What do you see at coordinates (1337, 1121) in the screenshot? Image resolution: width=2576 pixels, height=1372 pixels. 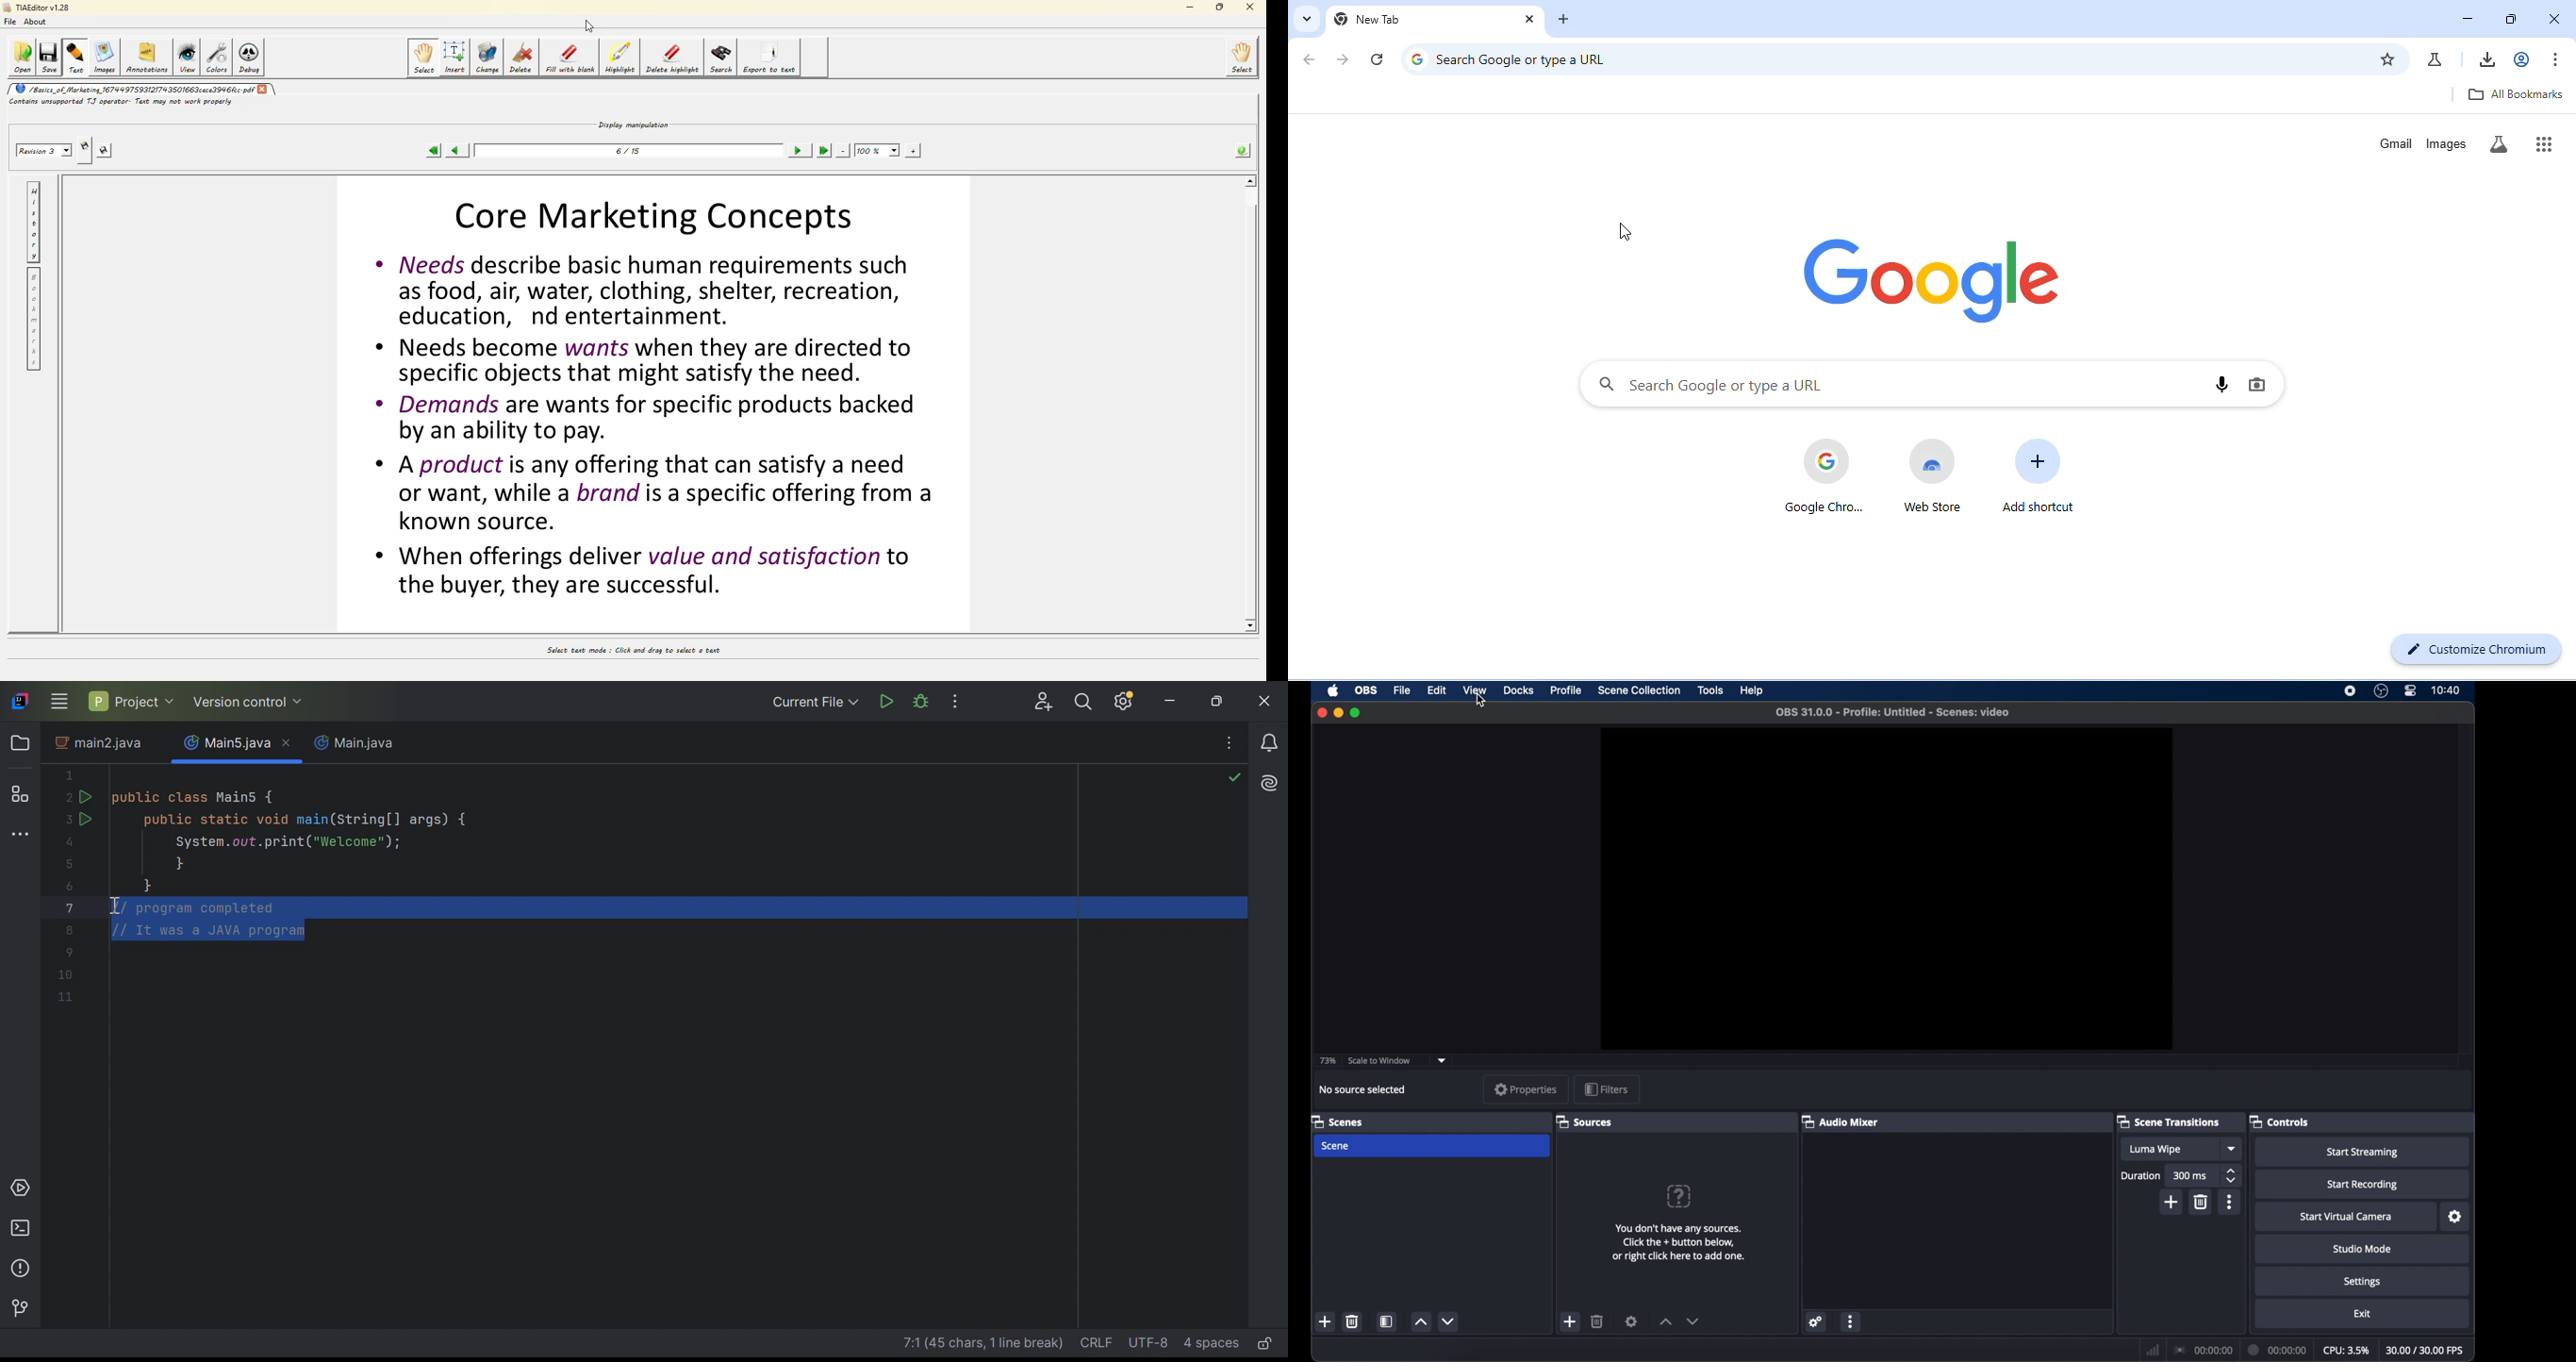 I see `scenes` at bounding box center [1337, 1121].